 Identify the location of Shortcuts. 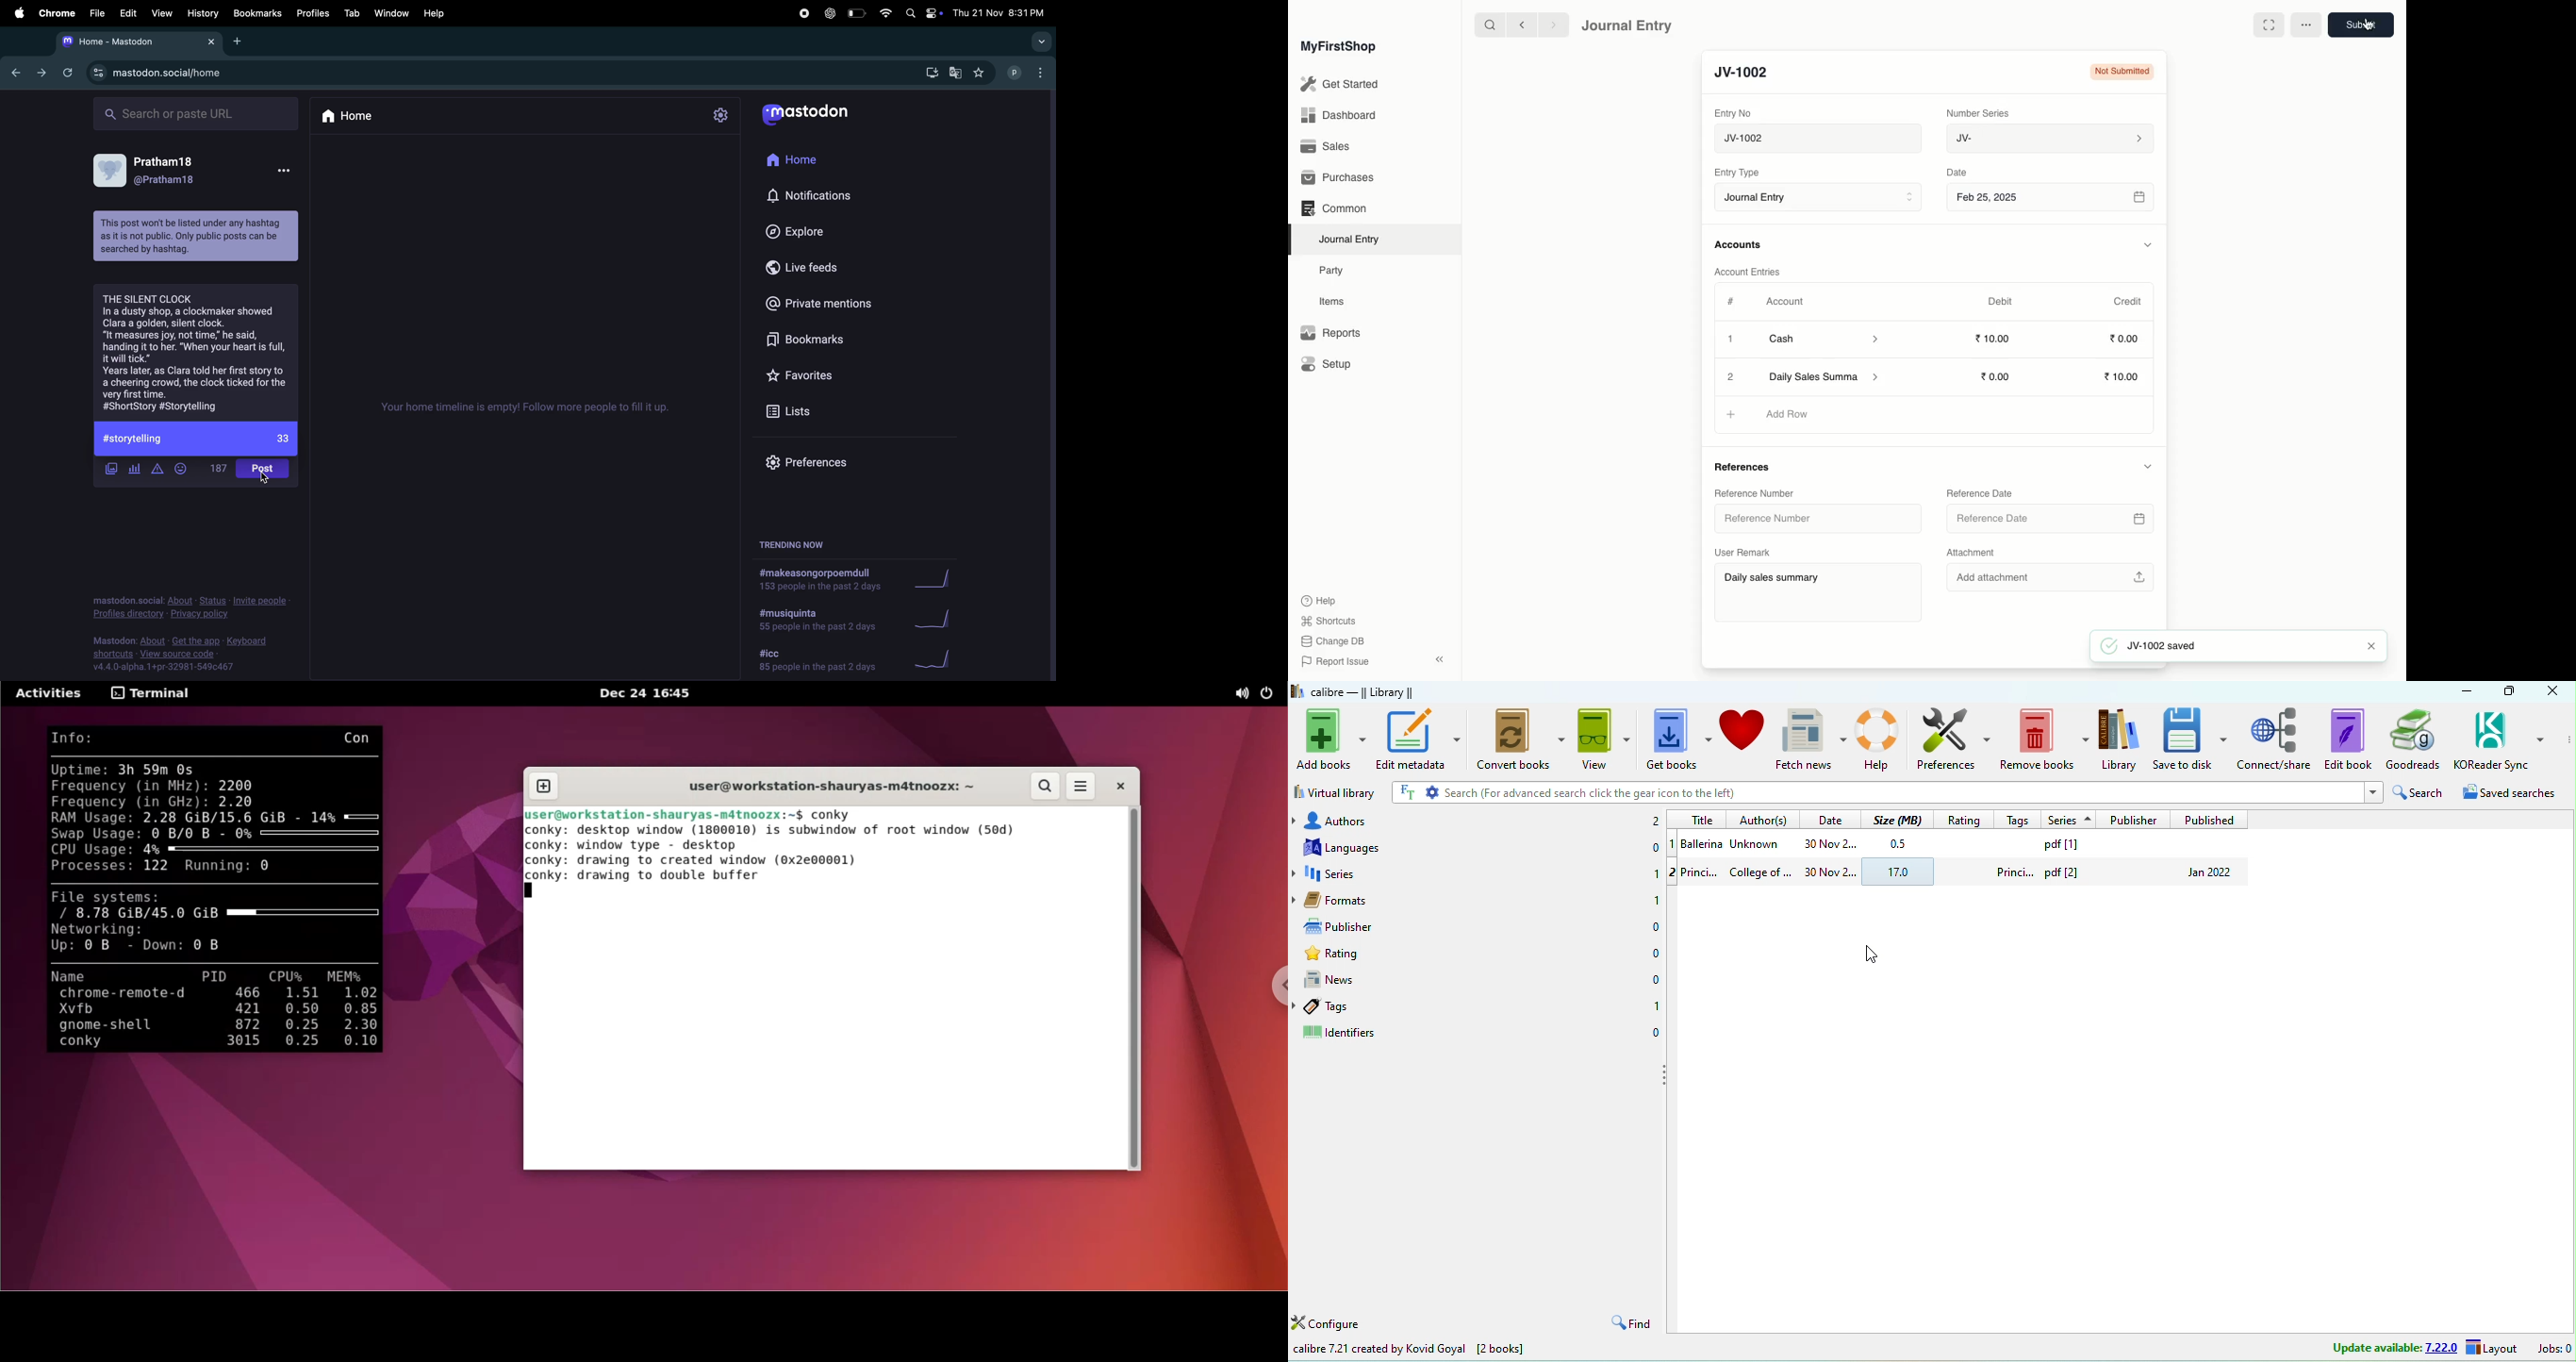
(1326, 620).